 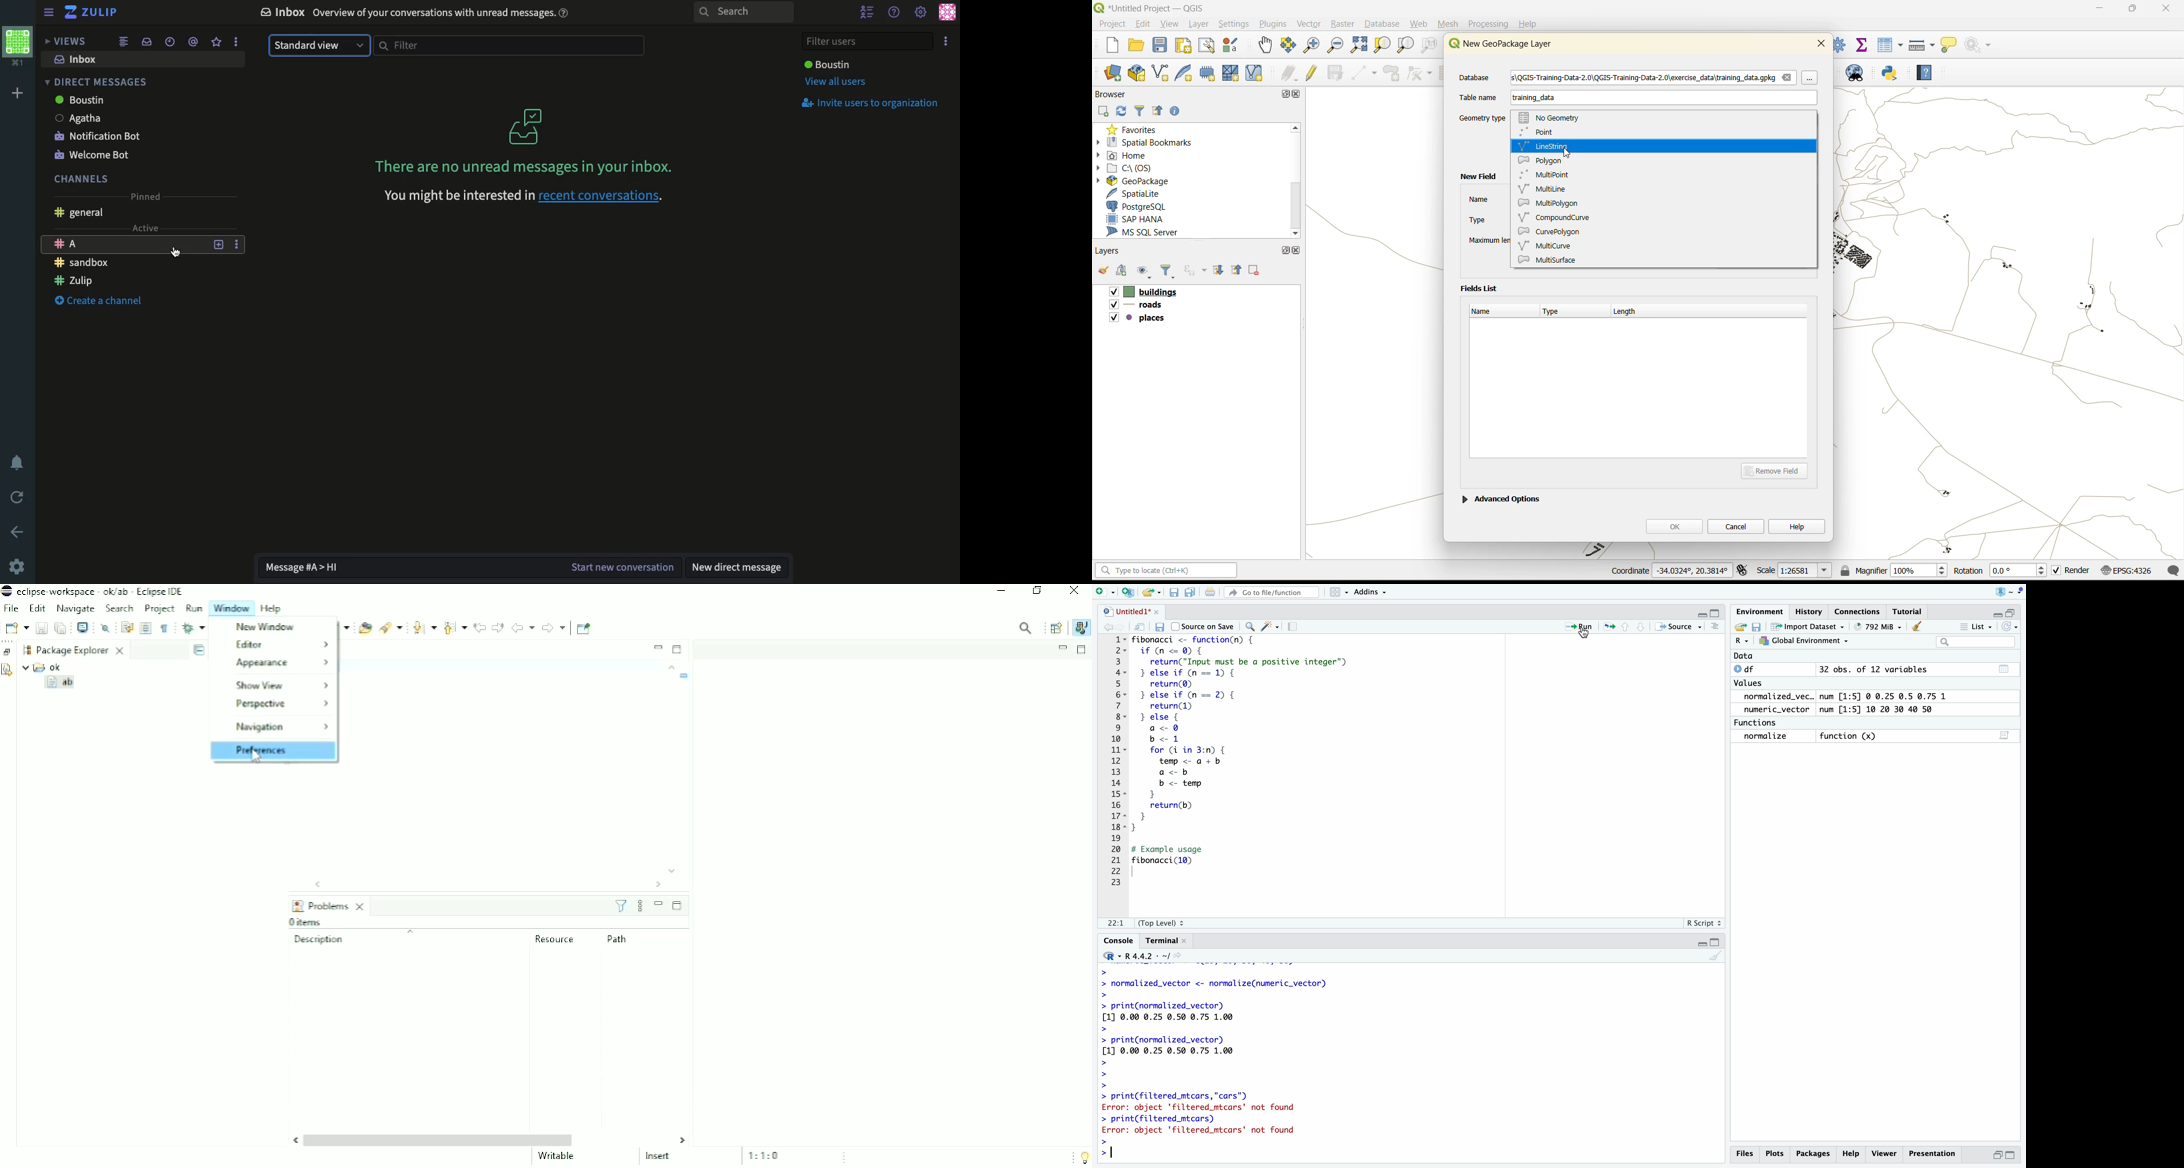 What do you see at coordinates (2009, 592) in the screenshot?
I see `RStudio` at bounding box center [2009, 592].